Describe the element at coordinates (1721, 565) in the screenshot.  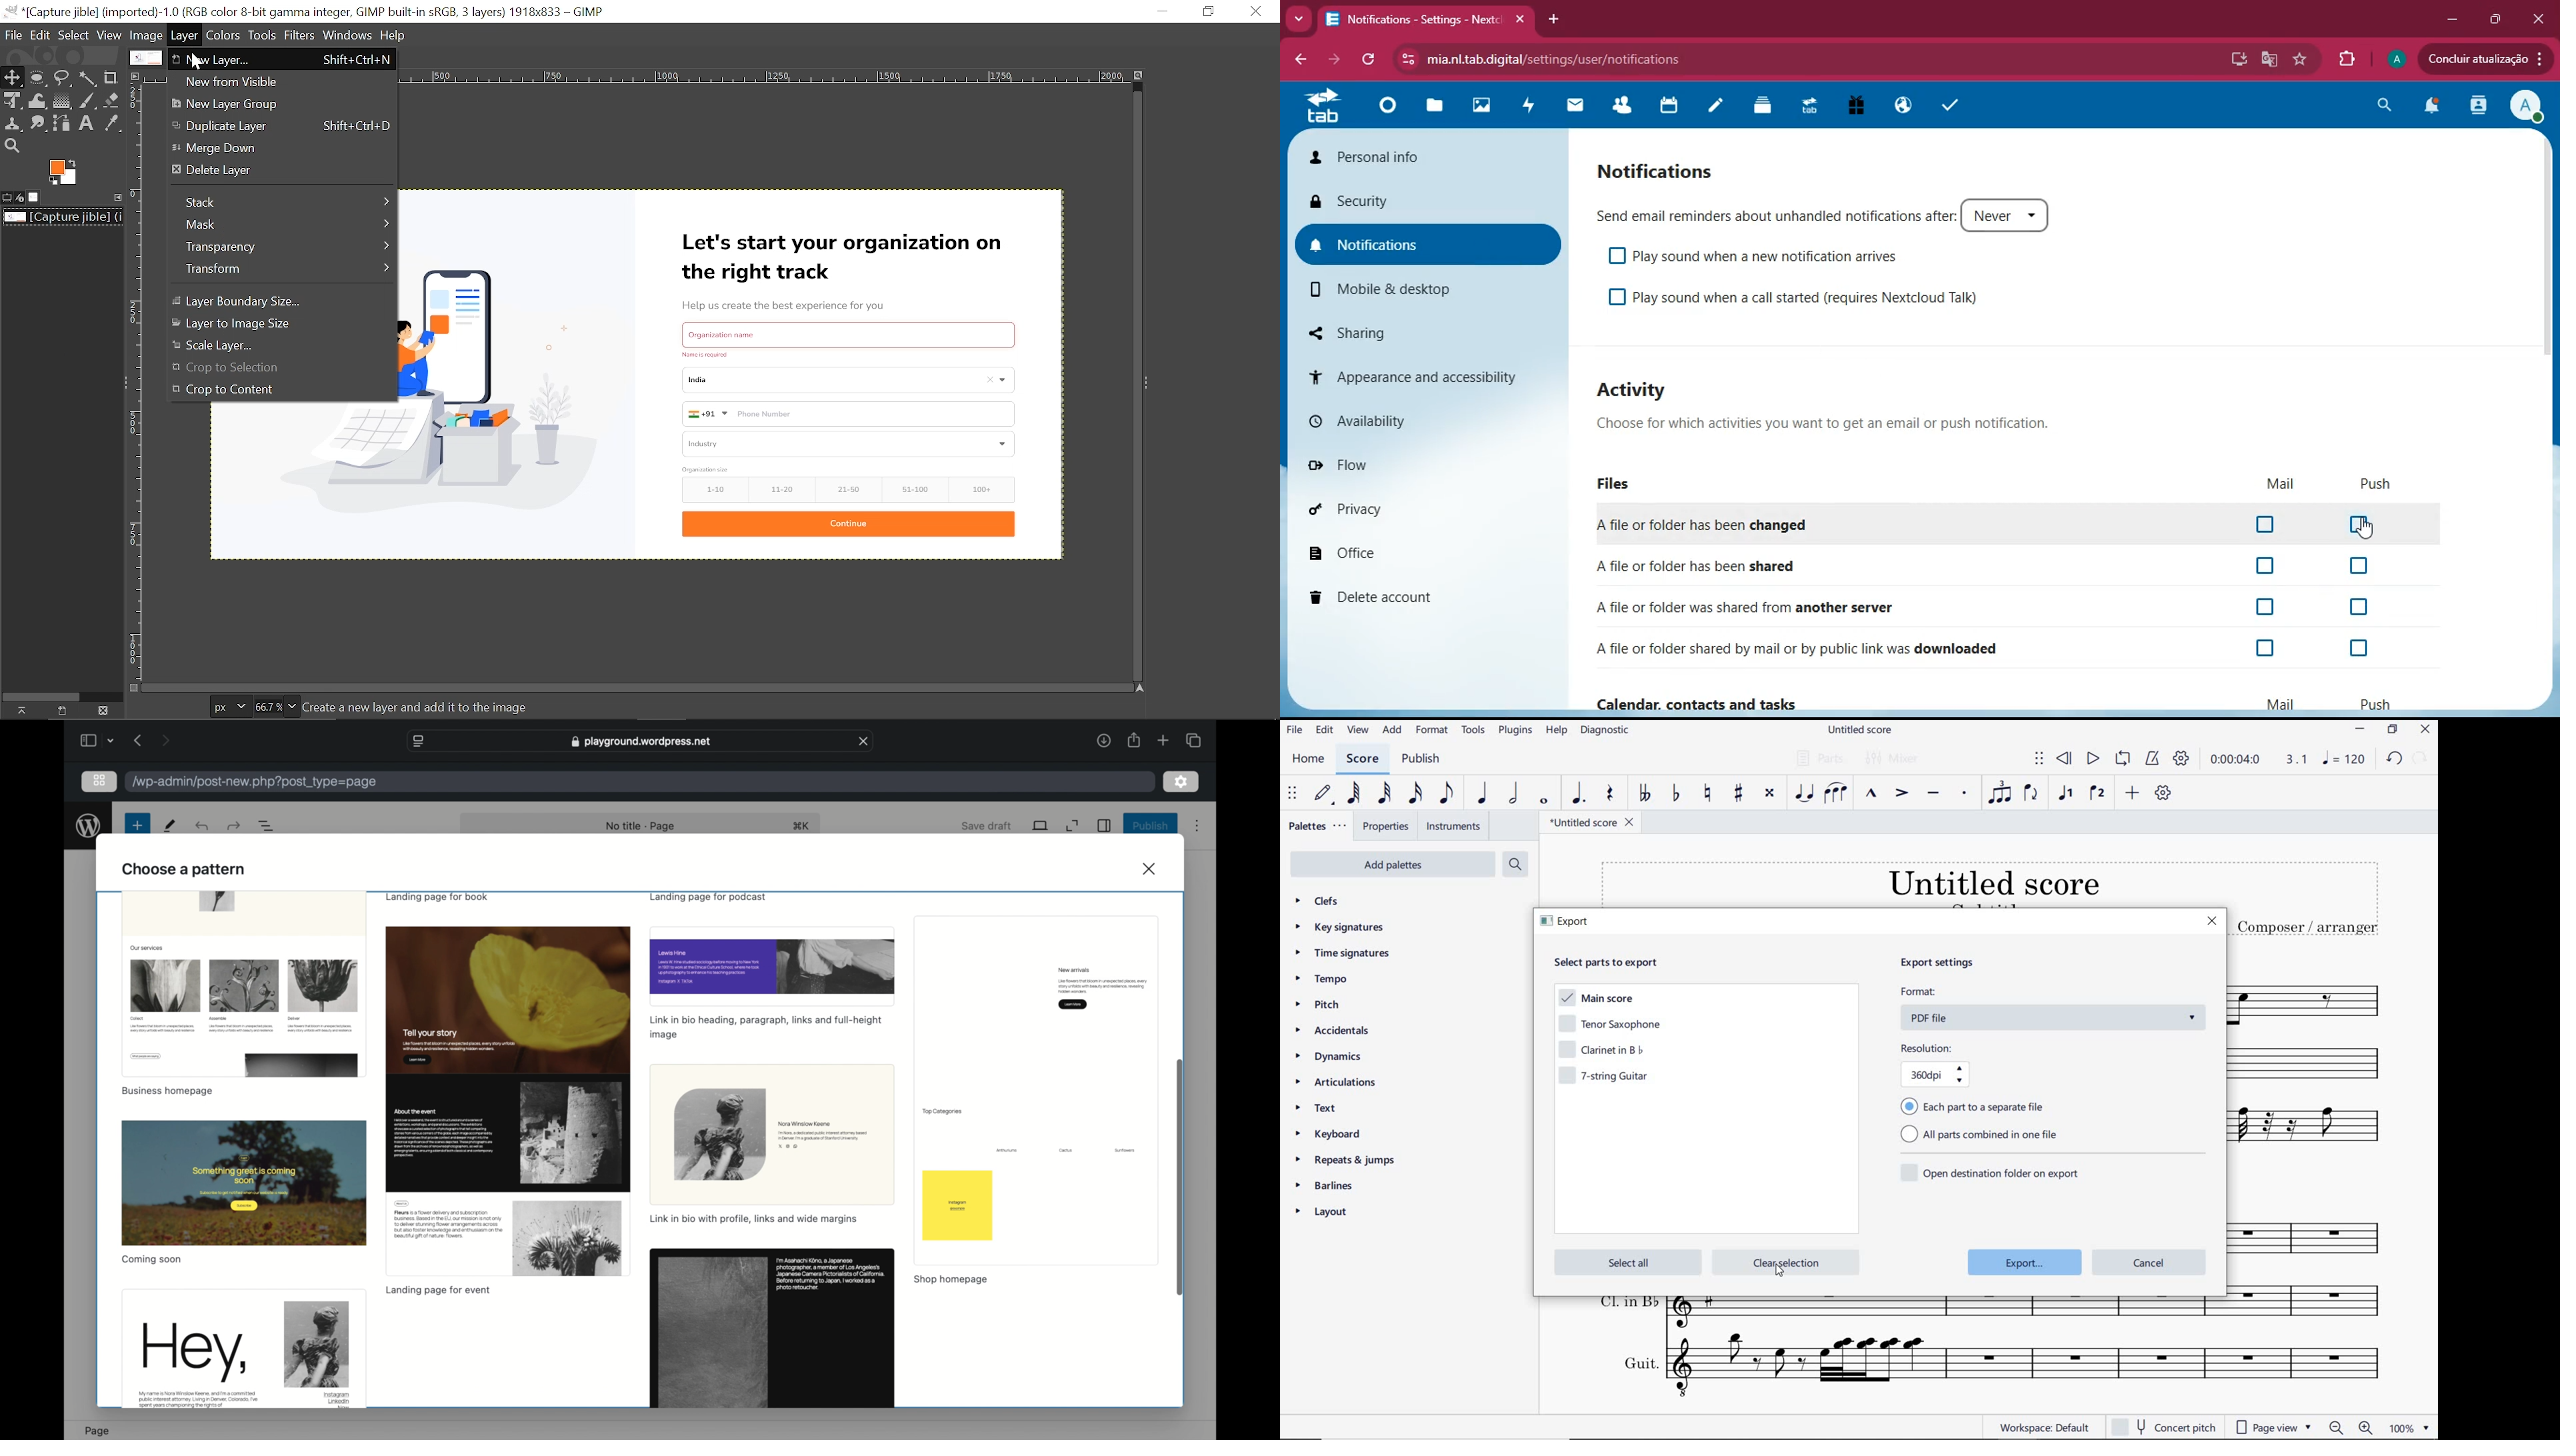
I see `shared` at that location.